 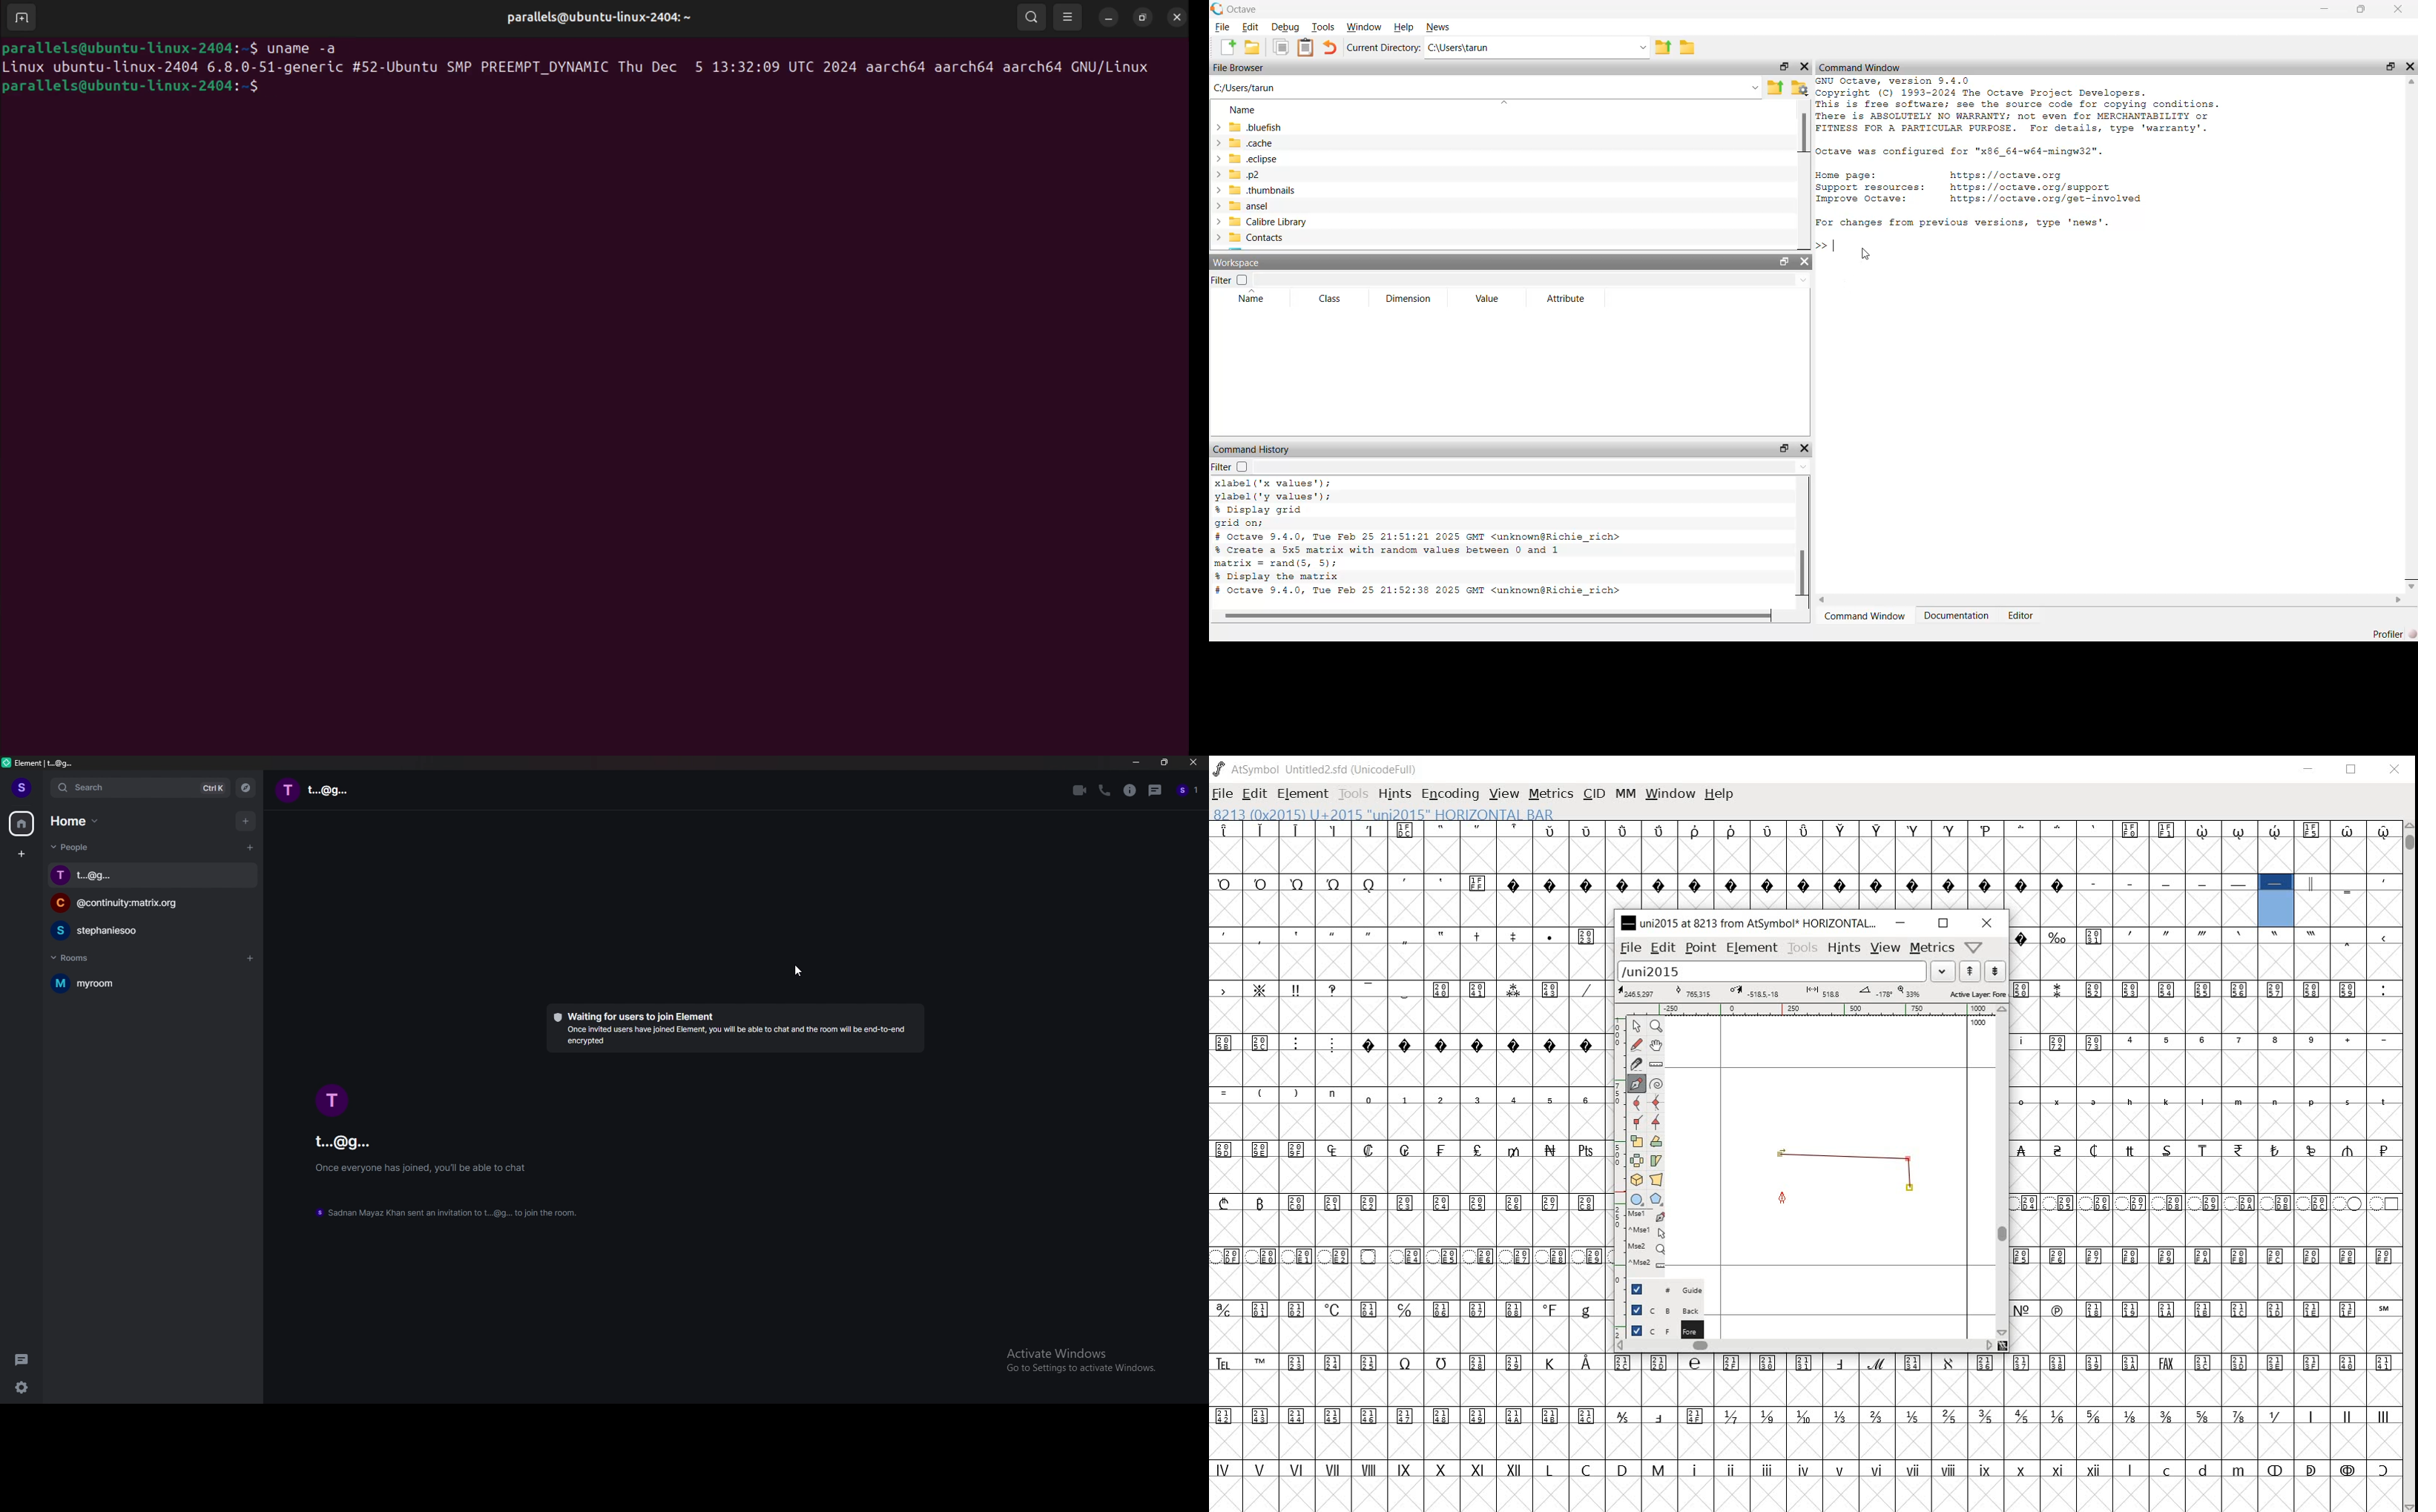 I want to click on p2, so click(x=1246, y=175).